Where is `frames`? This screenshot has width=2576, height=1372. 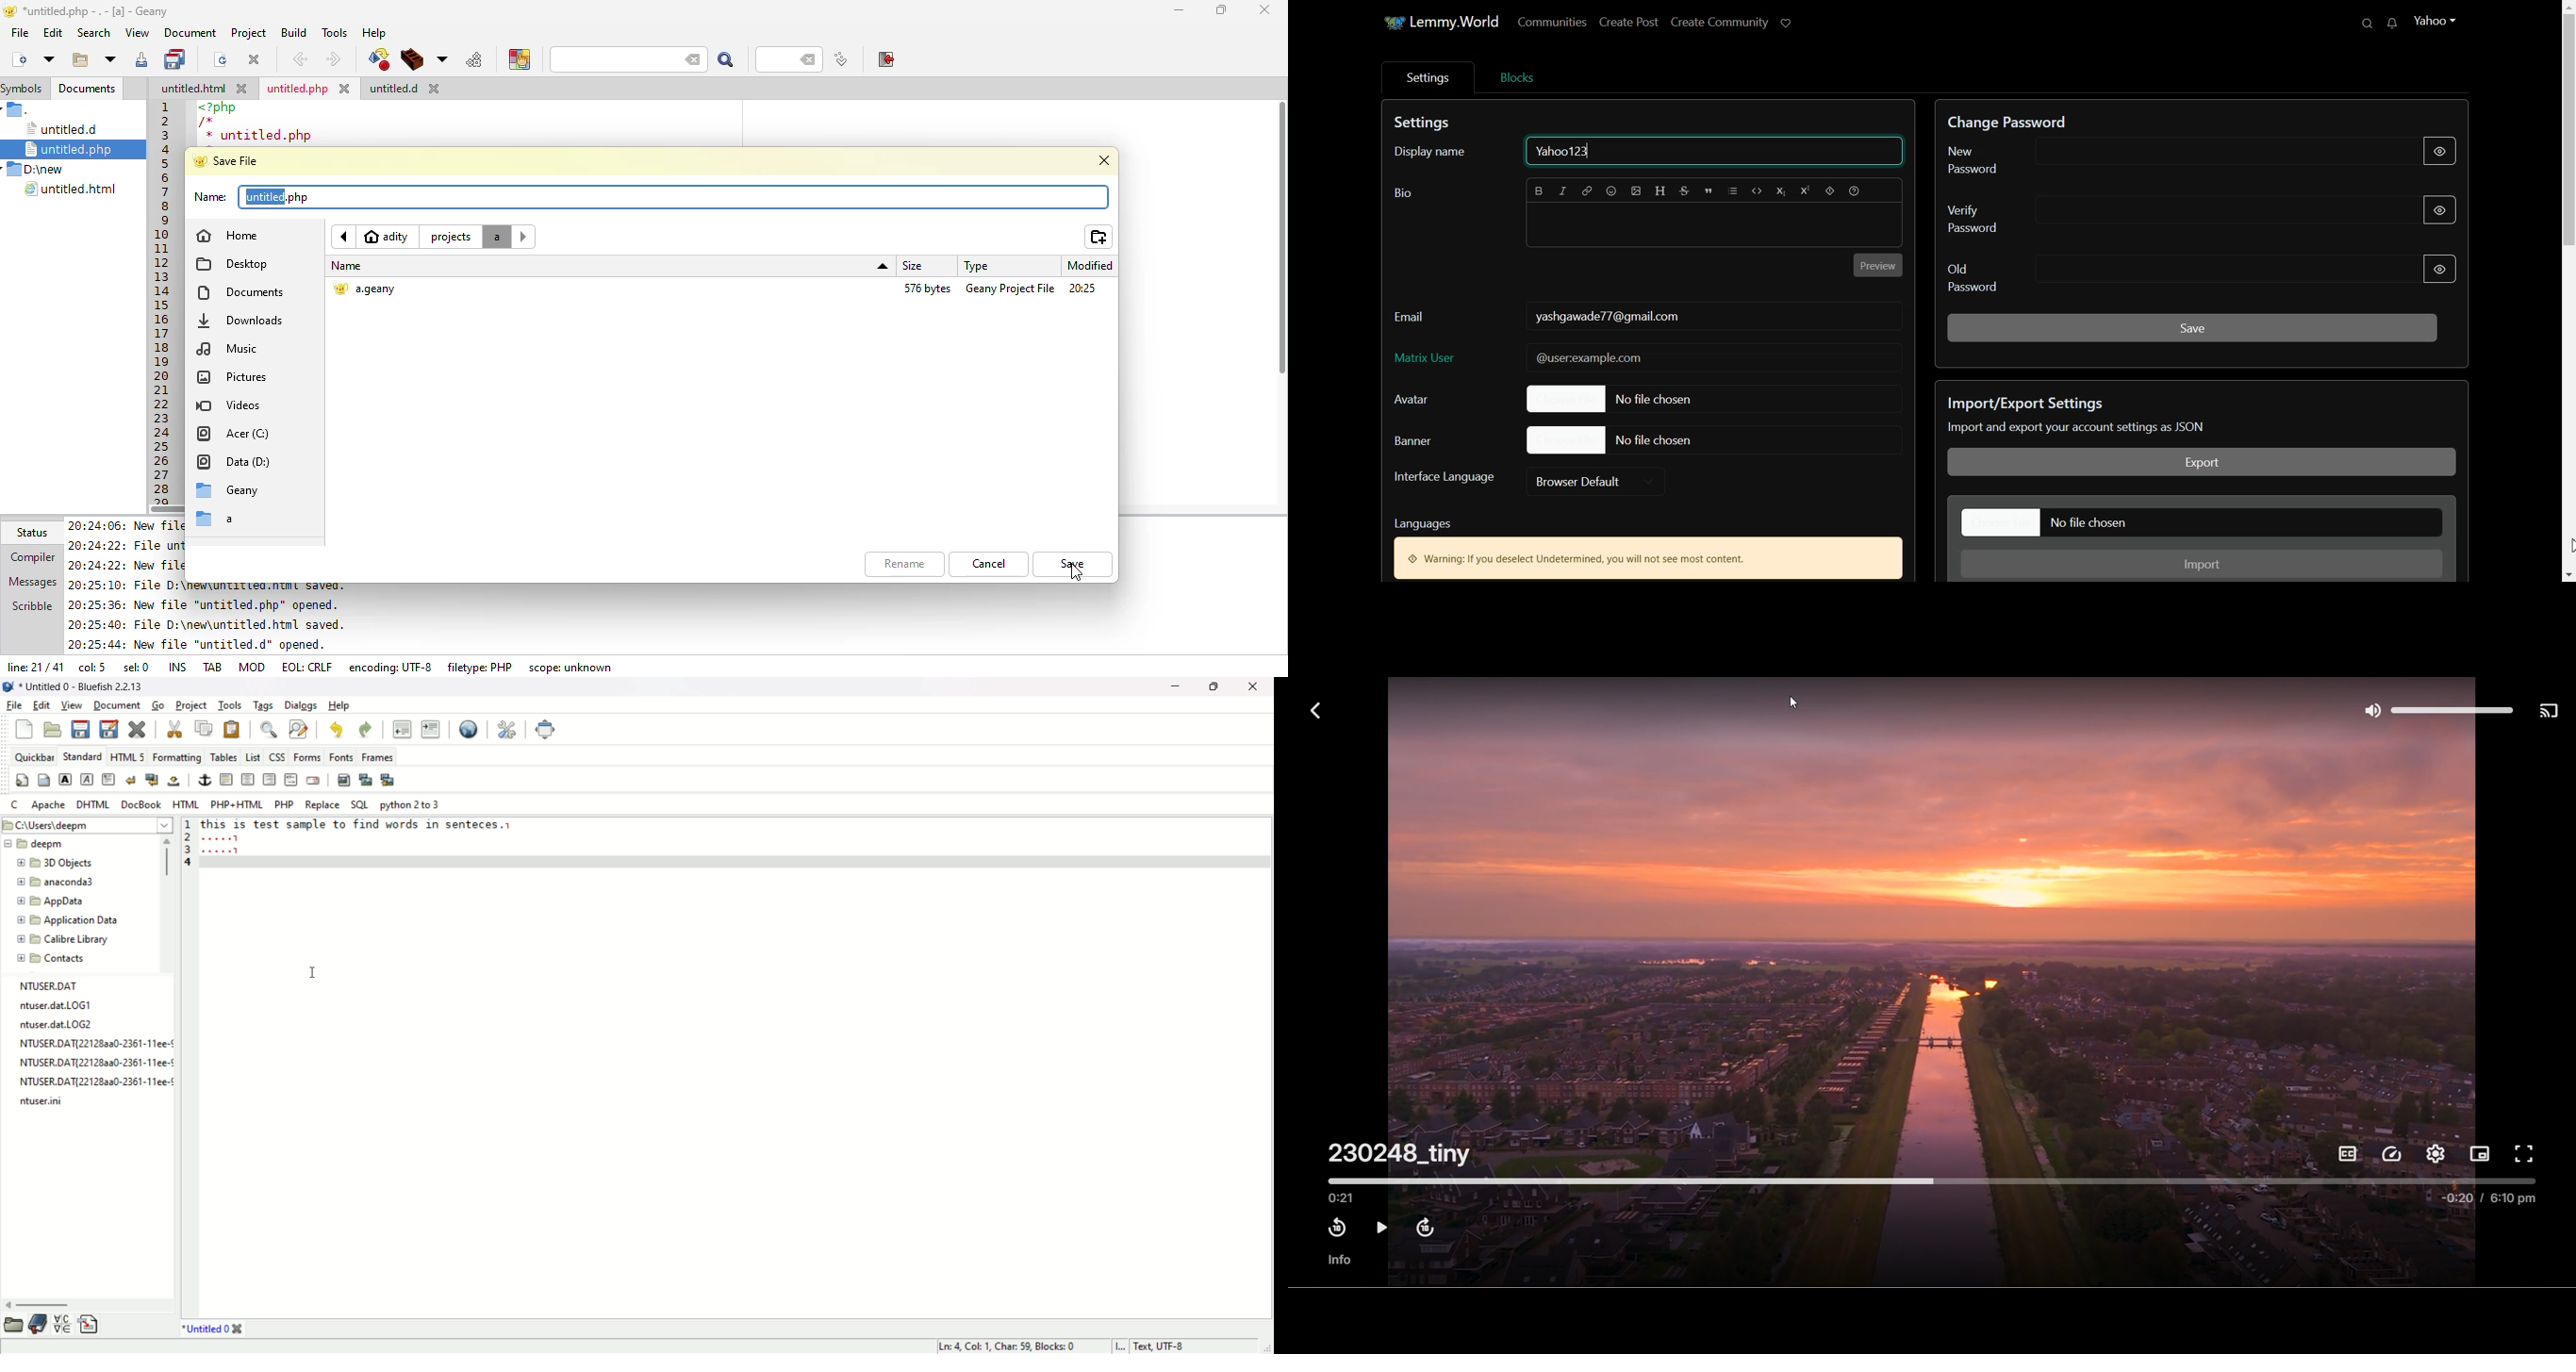
frames is located at coordinates (378, 755).